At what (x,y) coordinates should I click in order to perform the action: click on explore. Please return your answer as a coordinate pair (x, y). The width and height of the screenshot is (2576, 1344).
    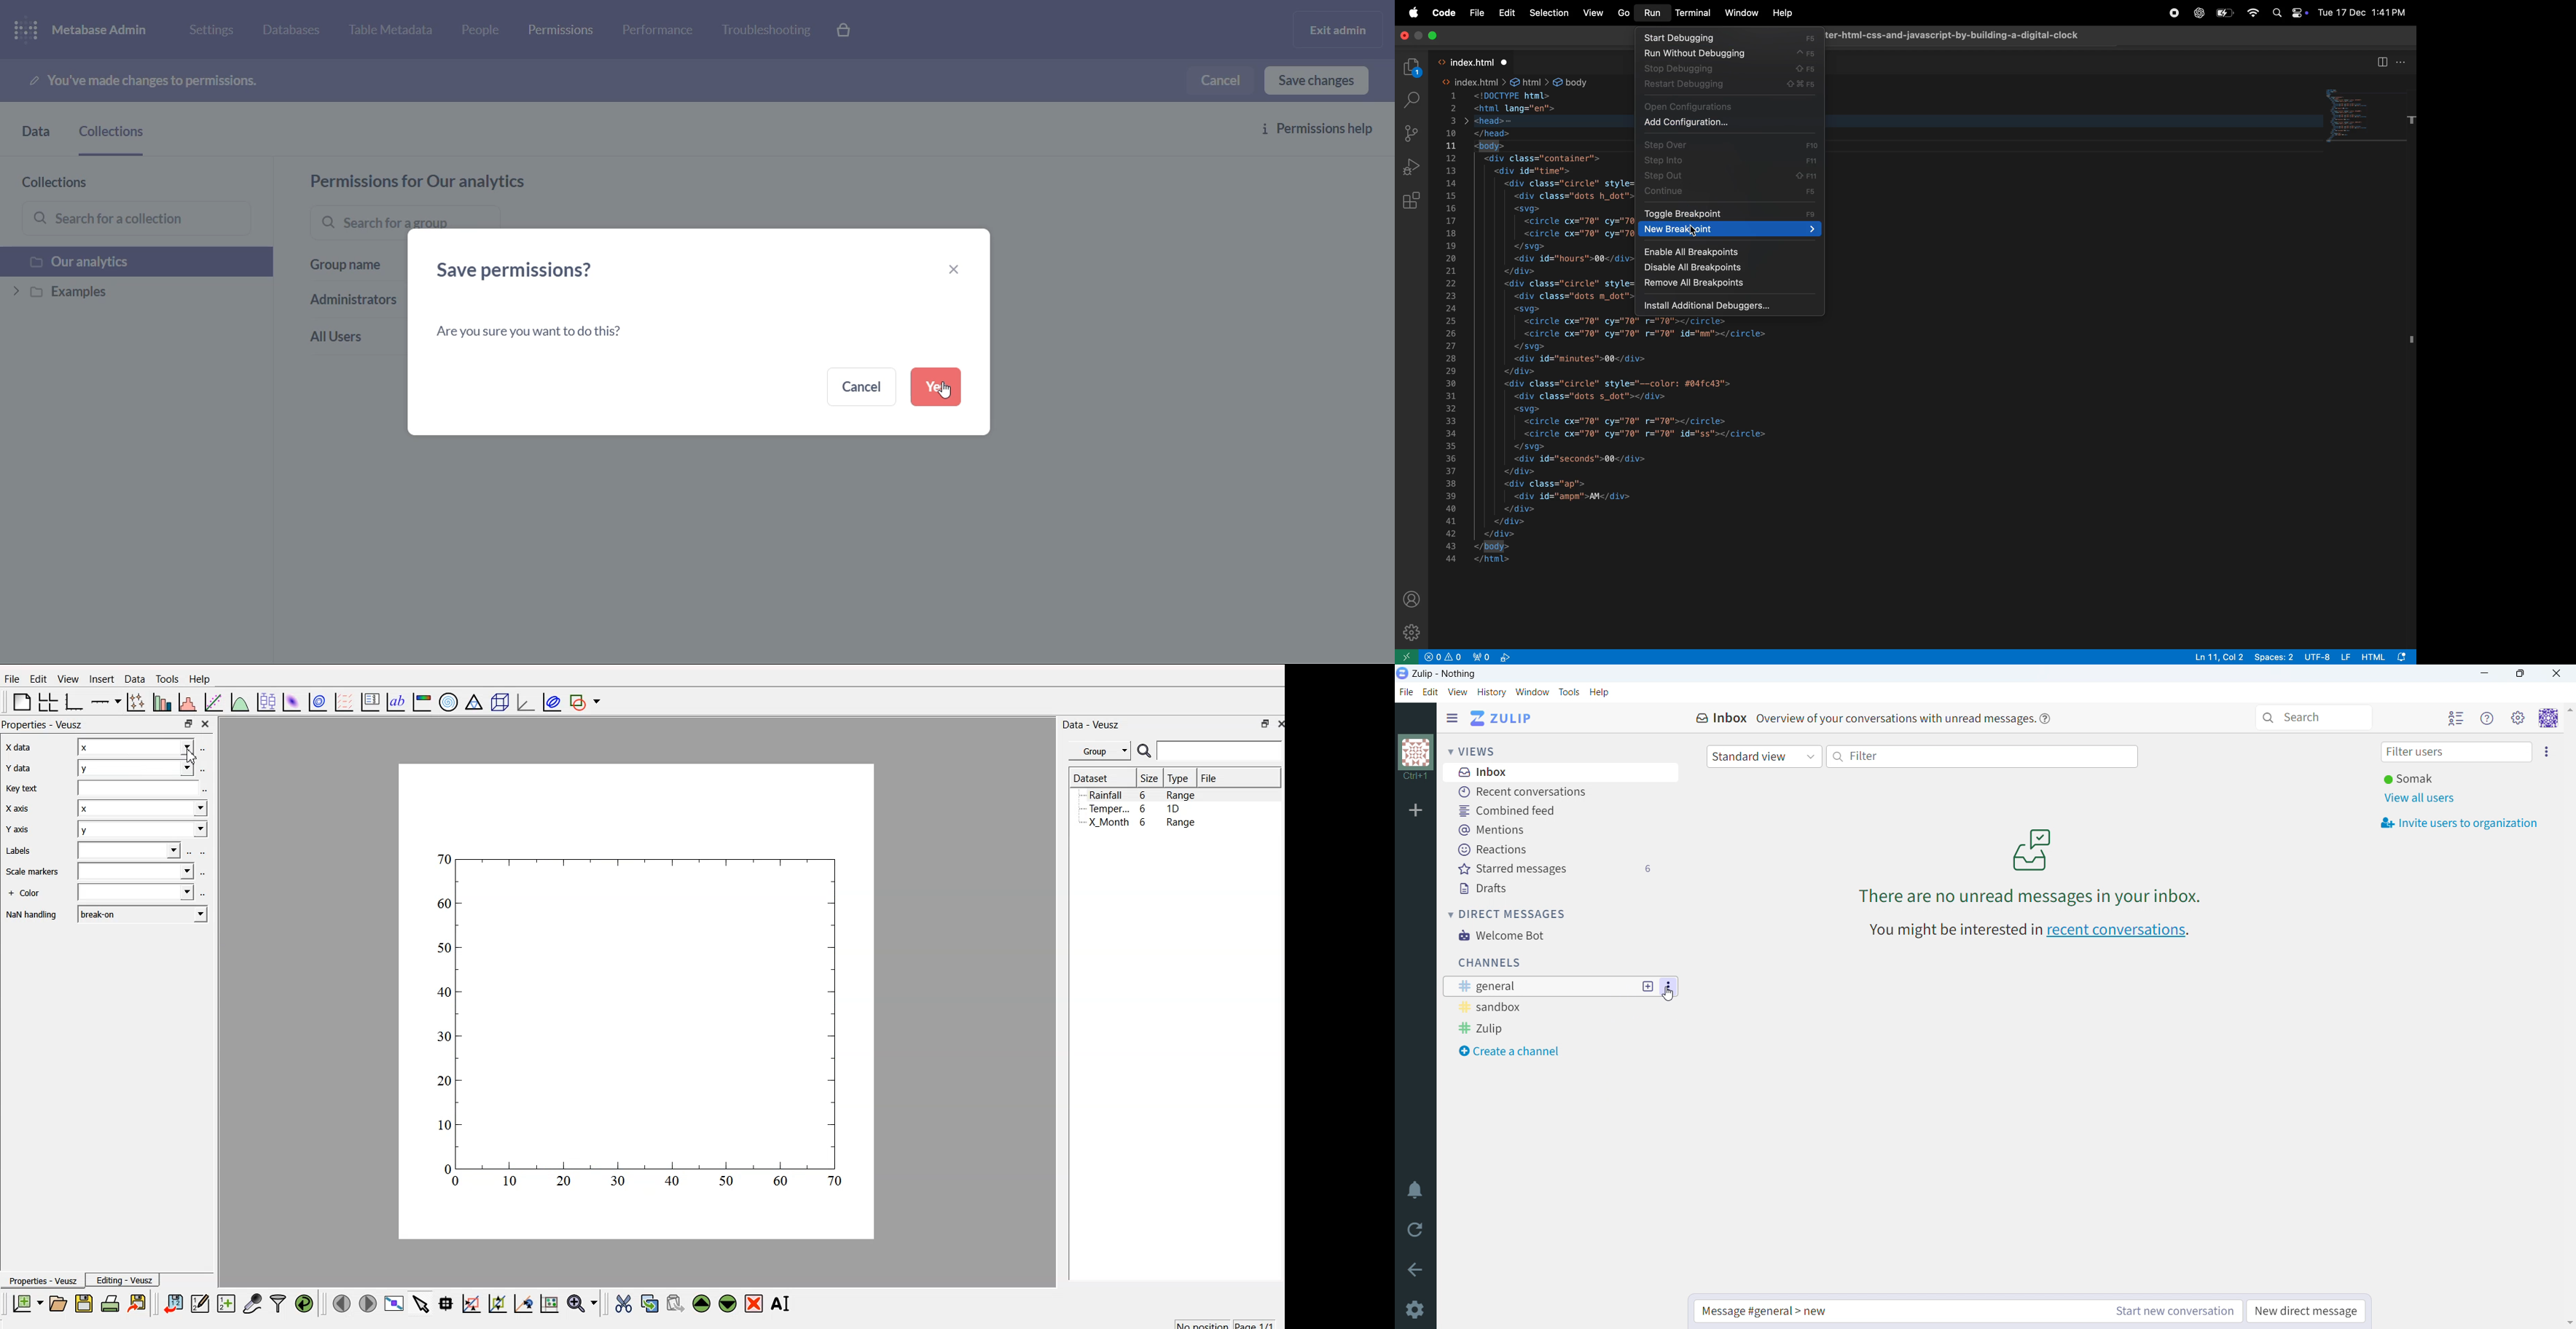
    Looking at the image, I should click on (1412, 68).